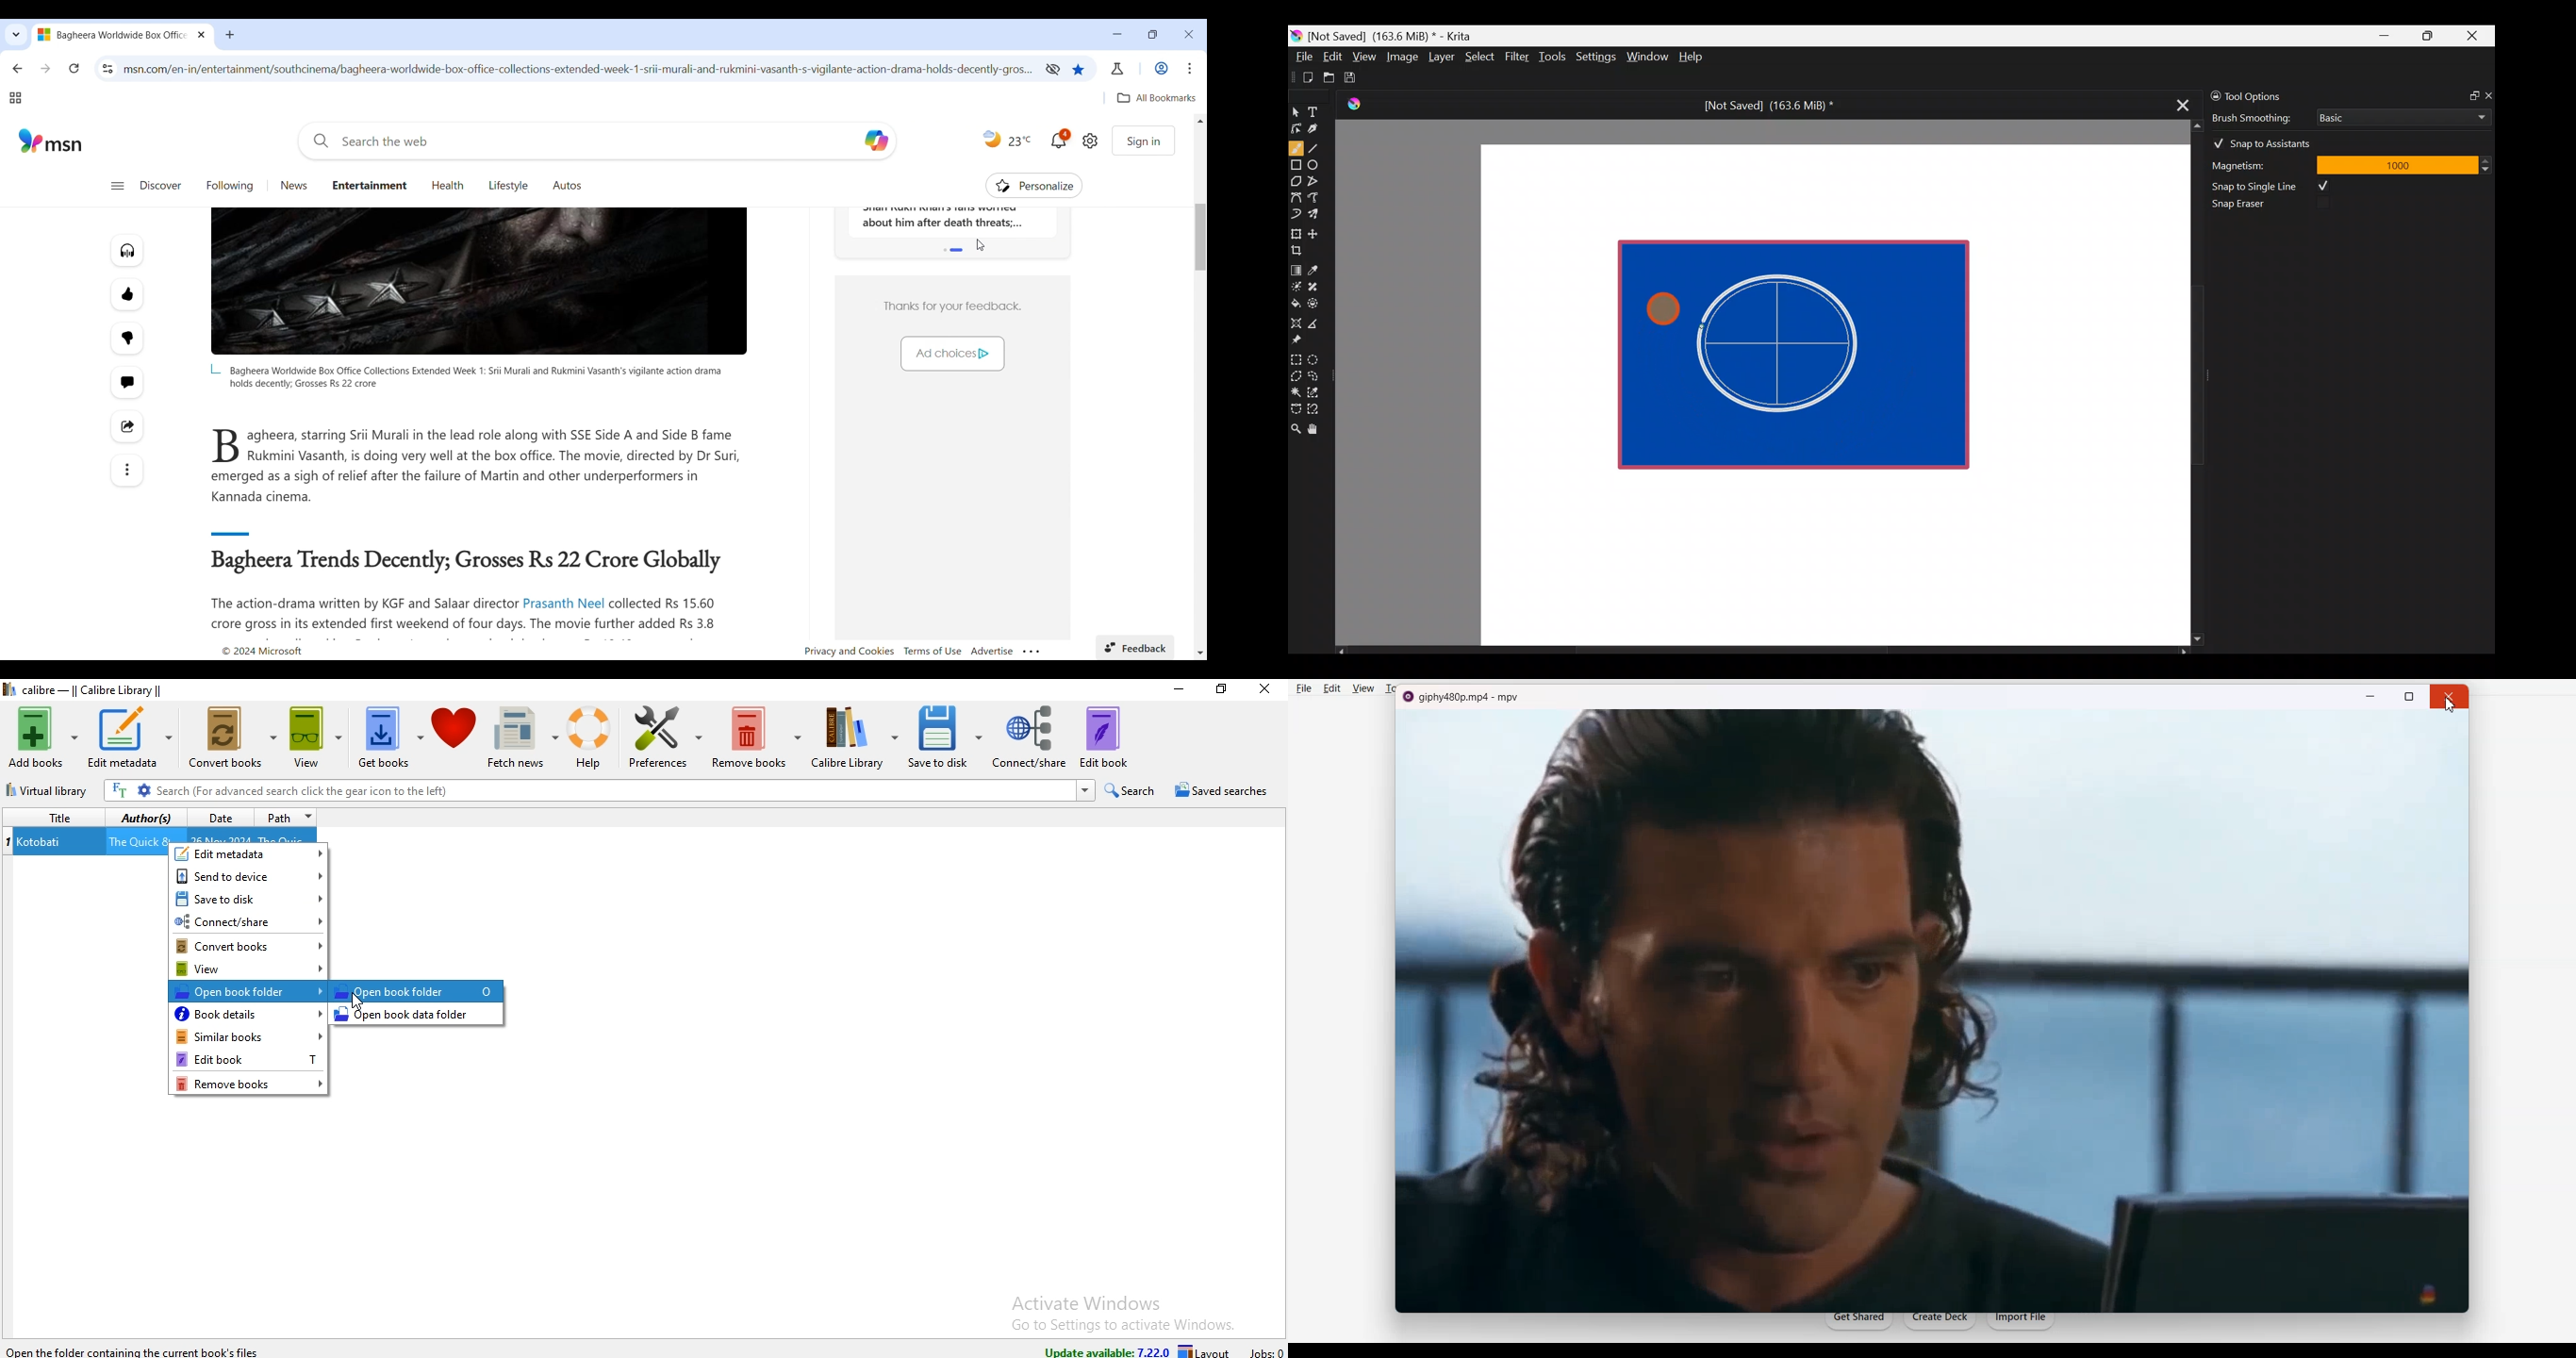 Image resolution: width=2576 pixels, height=1372 pixels. What do you see at coordinates (1364, 688) in the screenshot?
I see `View` at bounding box center [1364, 688].